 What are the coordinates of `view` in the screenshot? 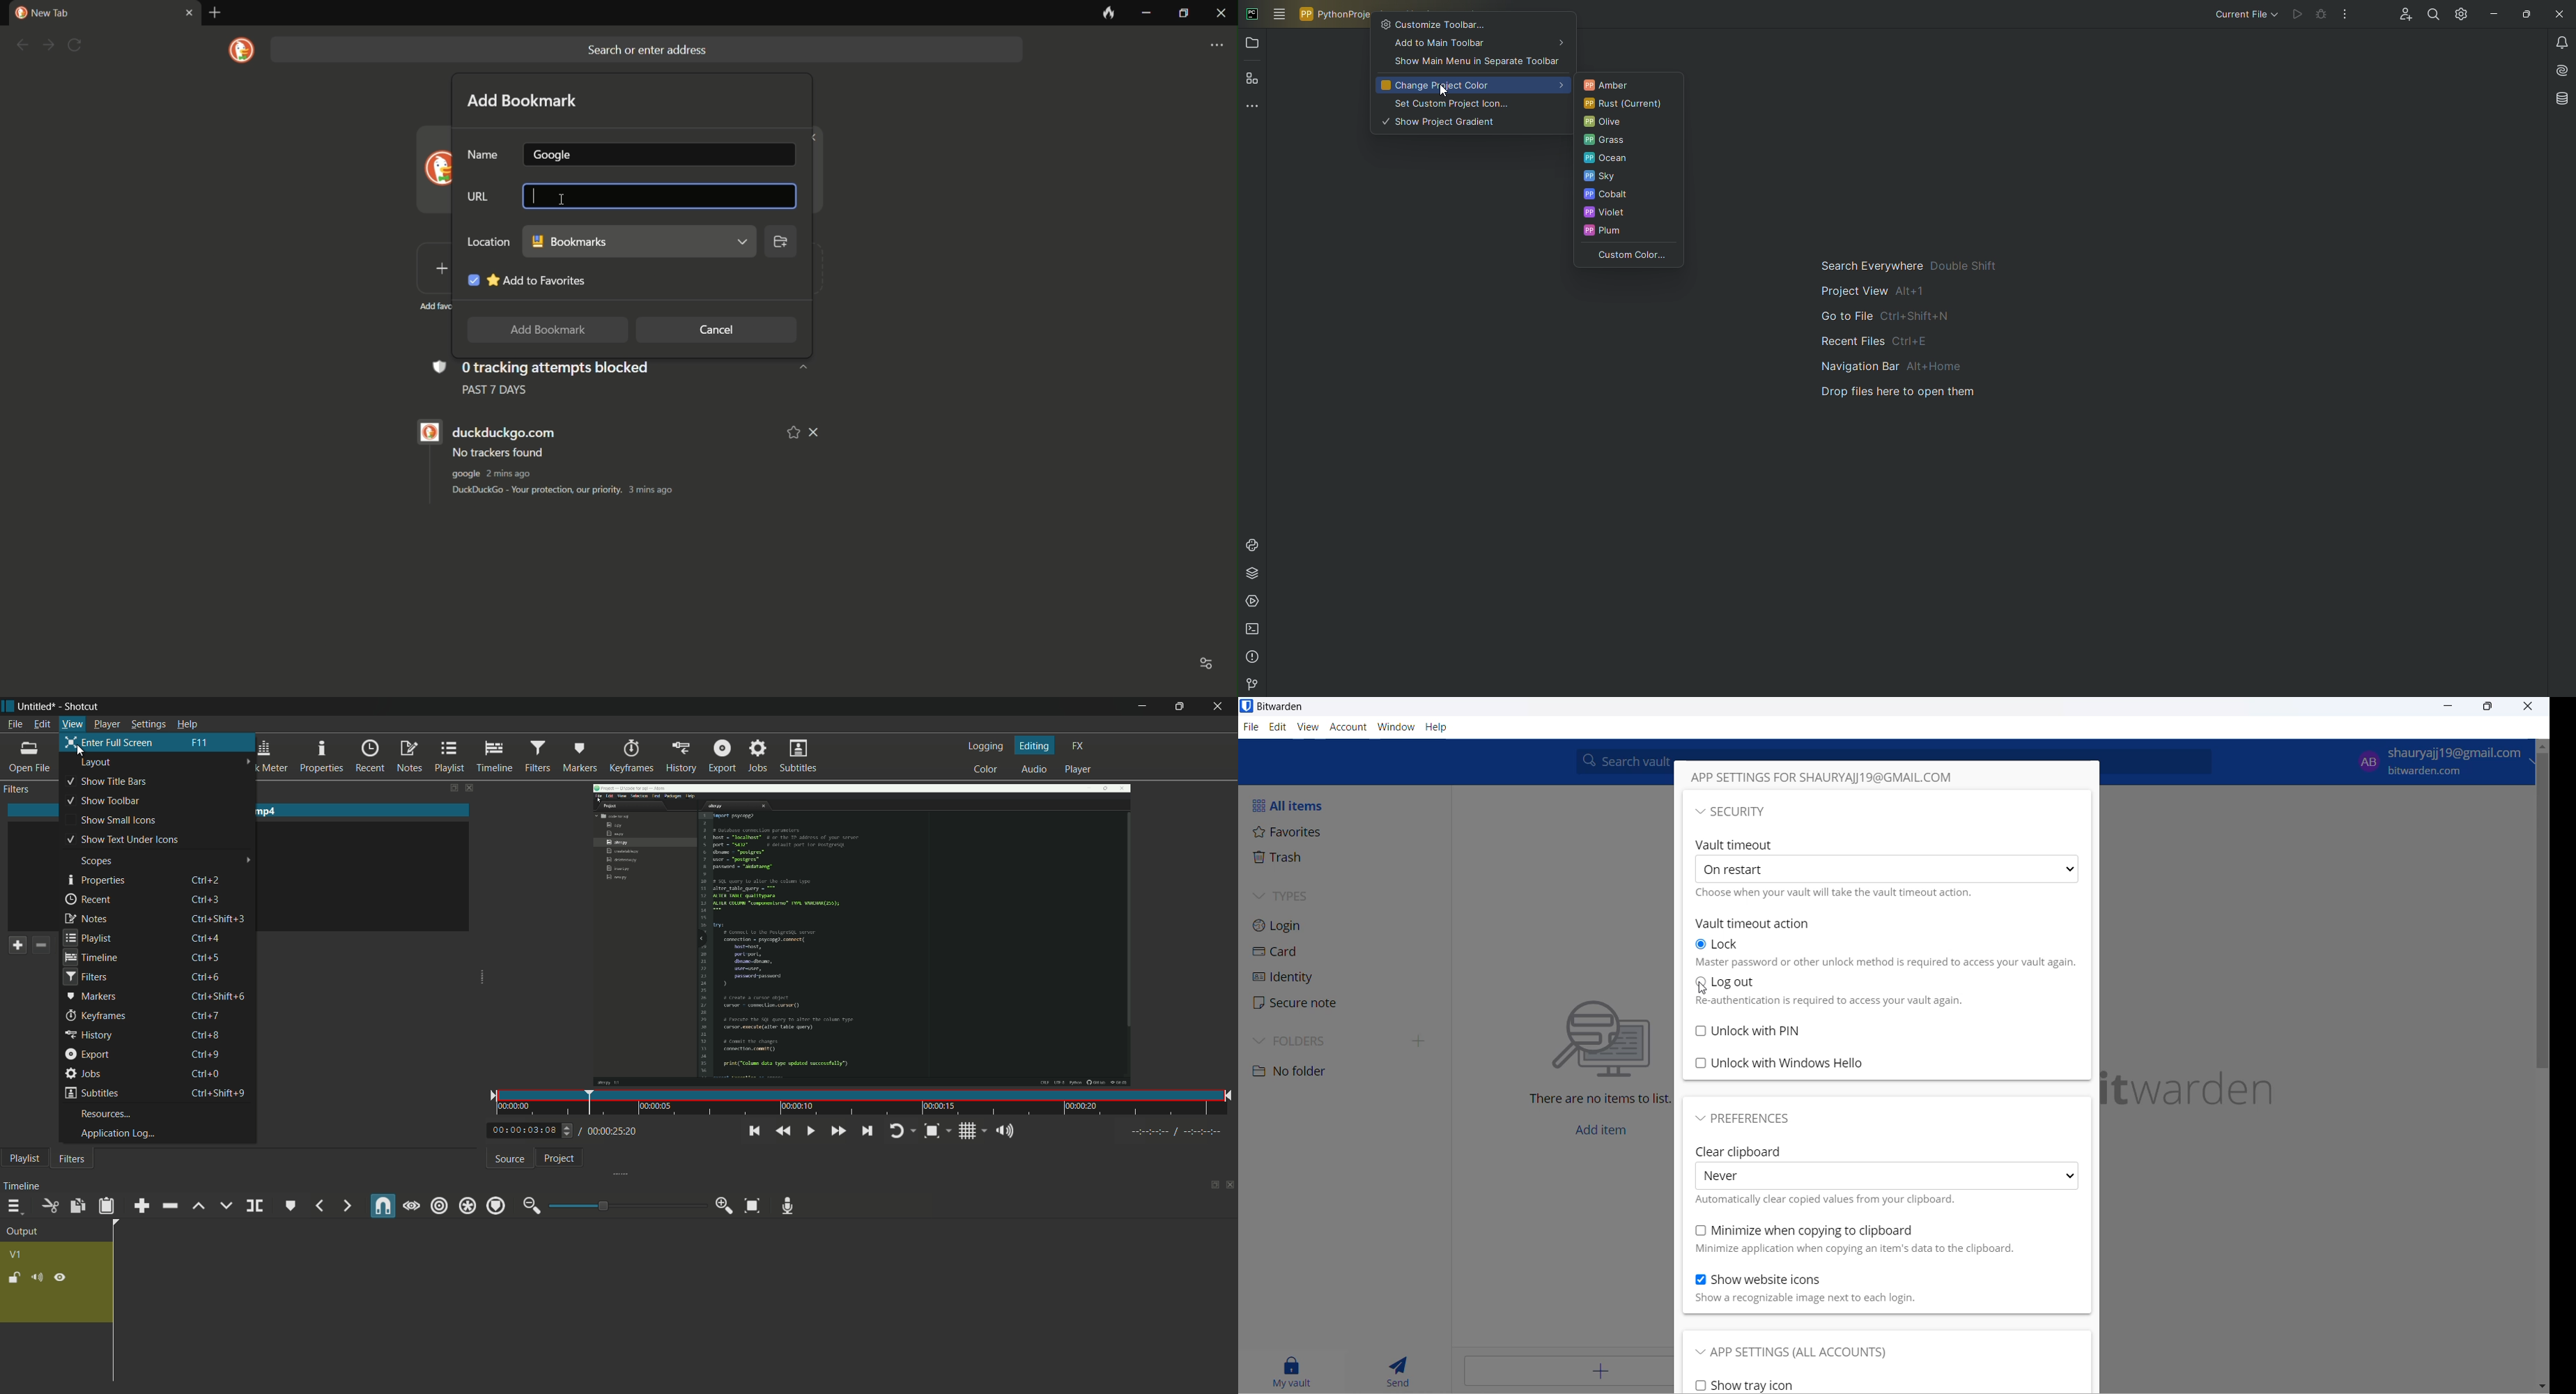 It's located at (71, 722).